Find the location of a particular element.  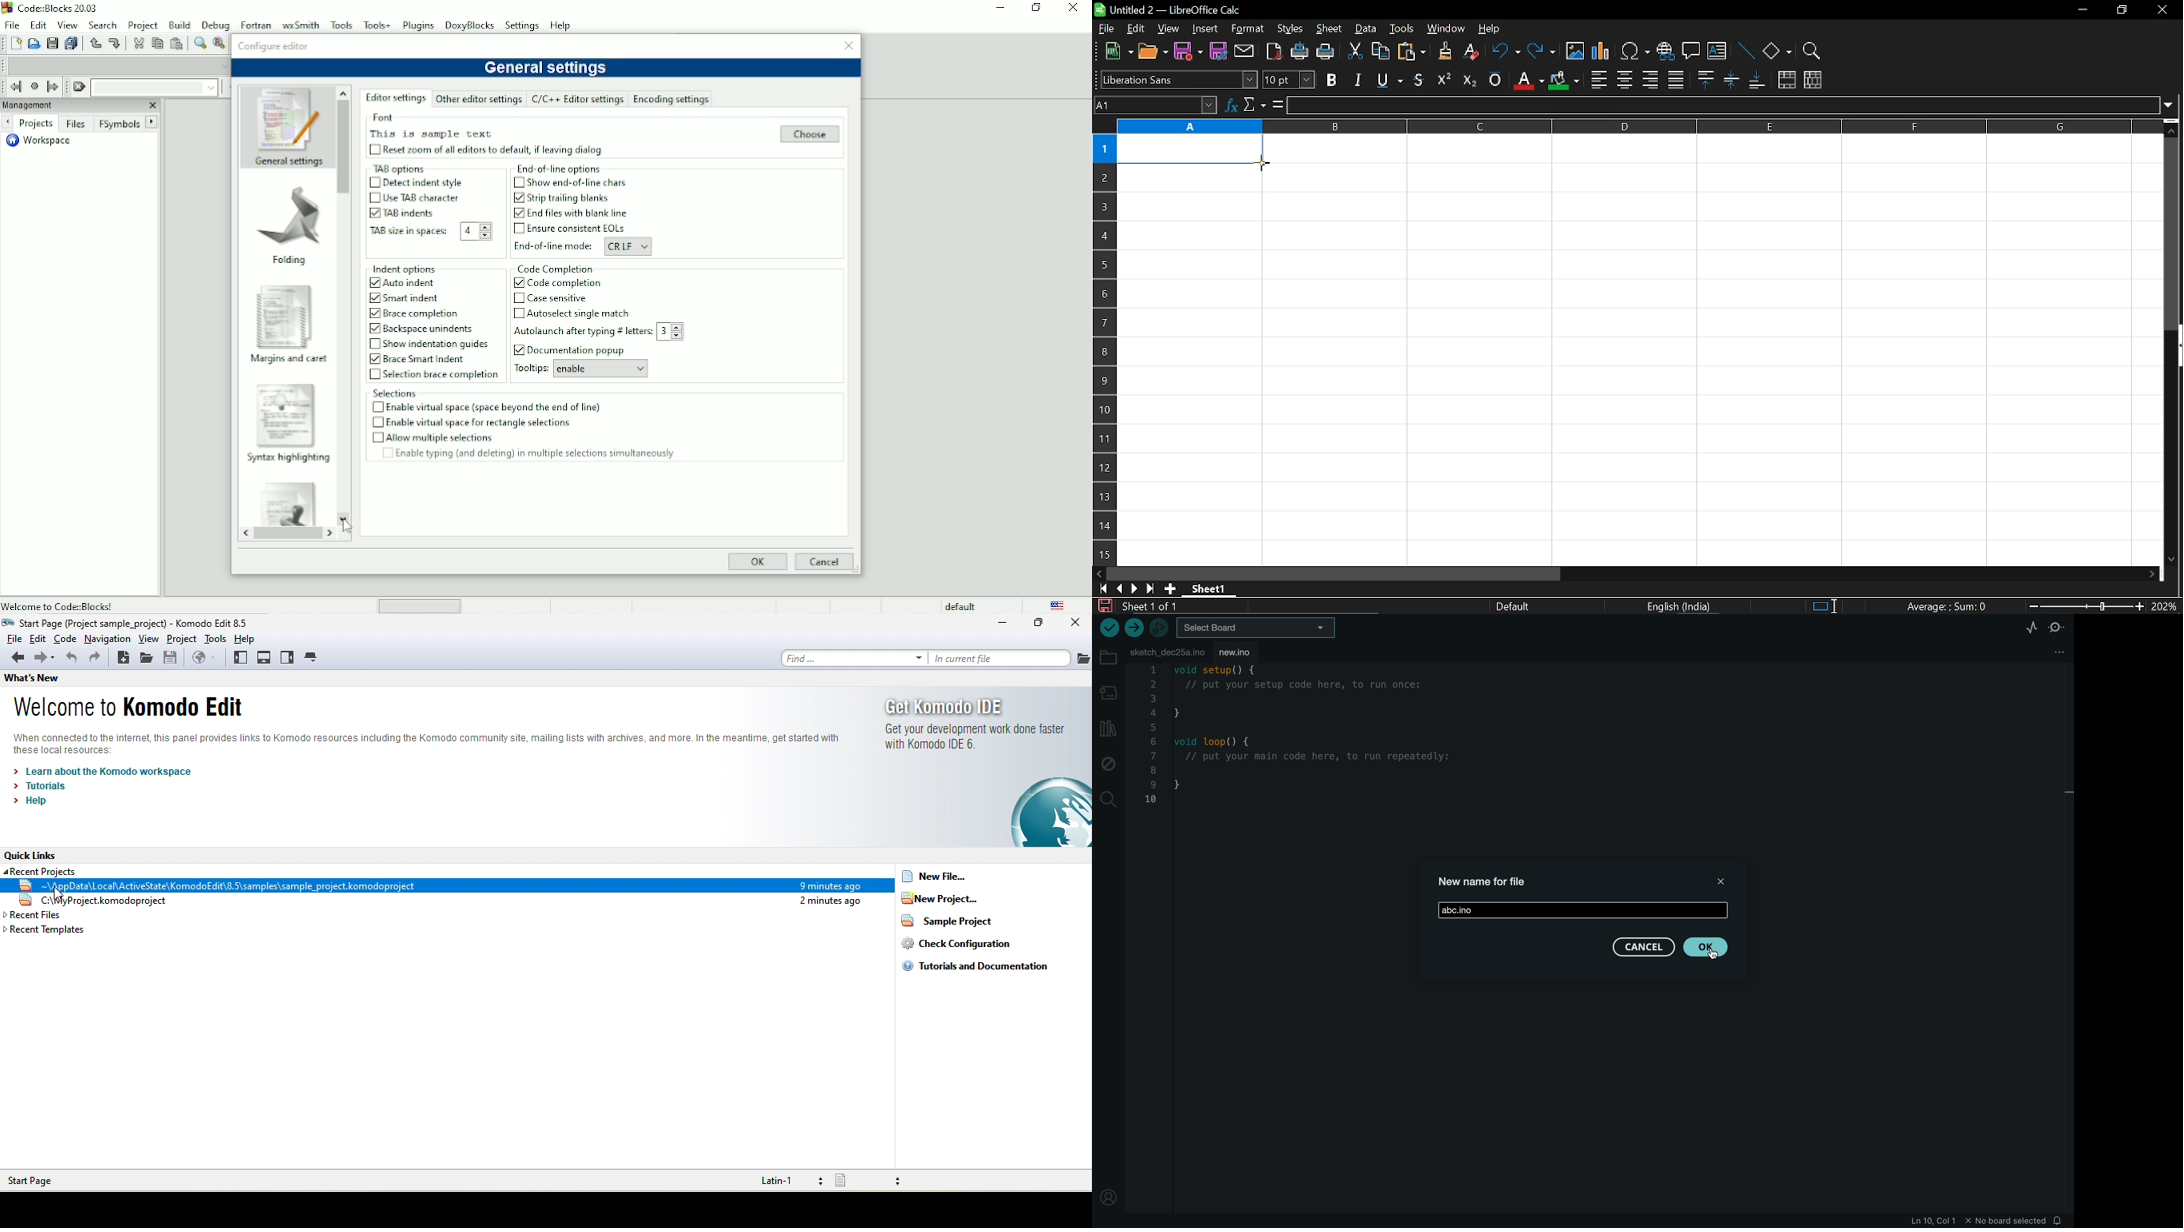

Vertical scrollbar is located at coordinates (344, 147).